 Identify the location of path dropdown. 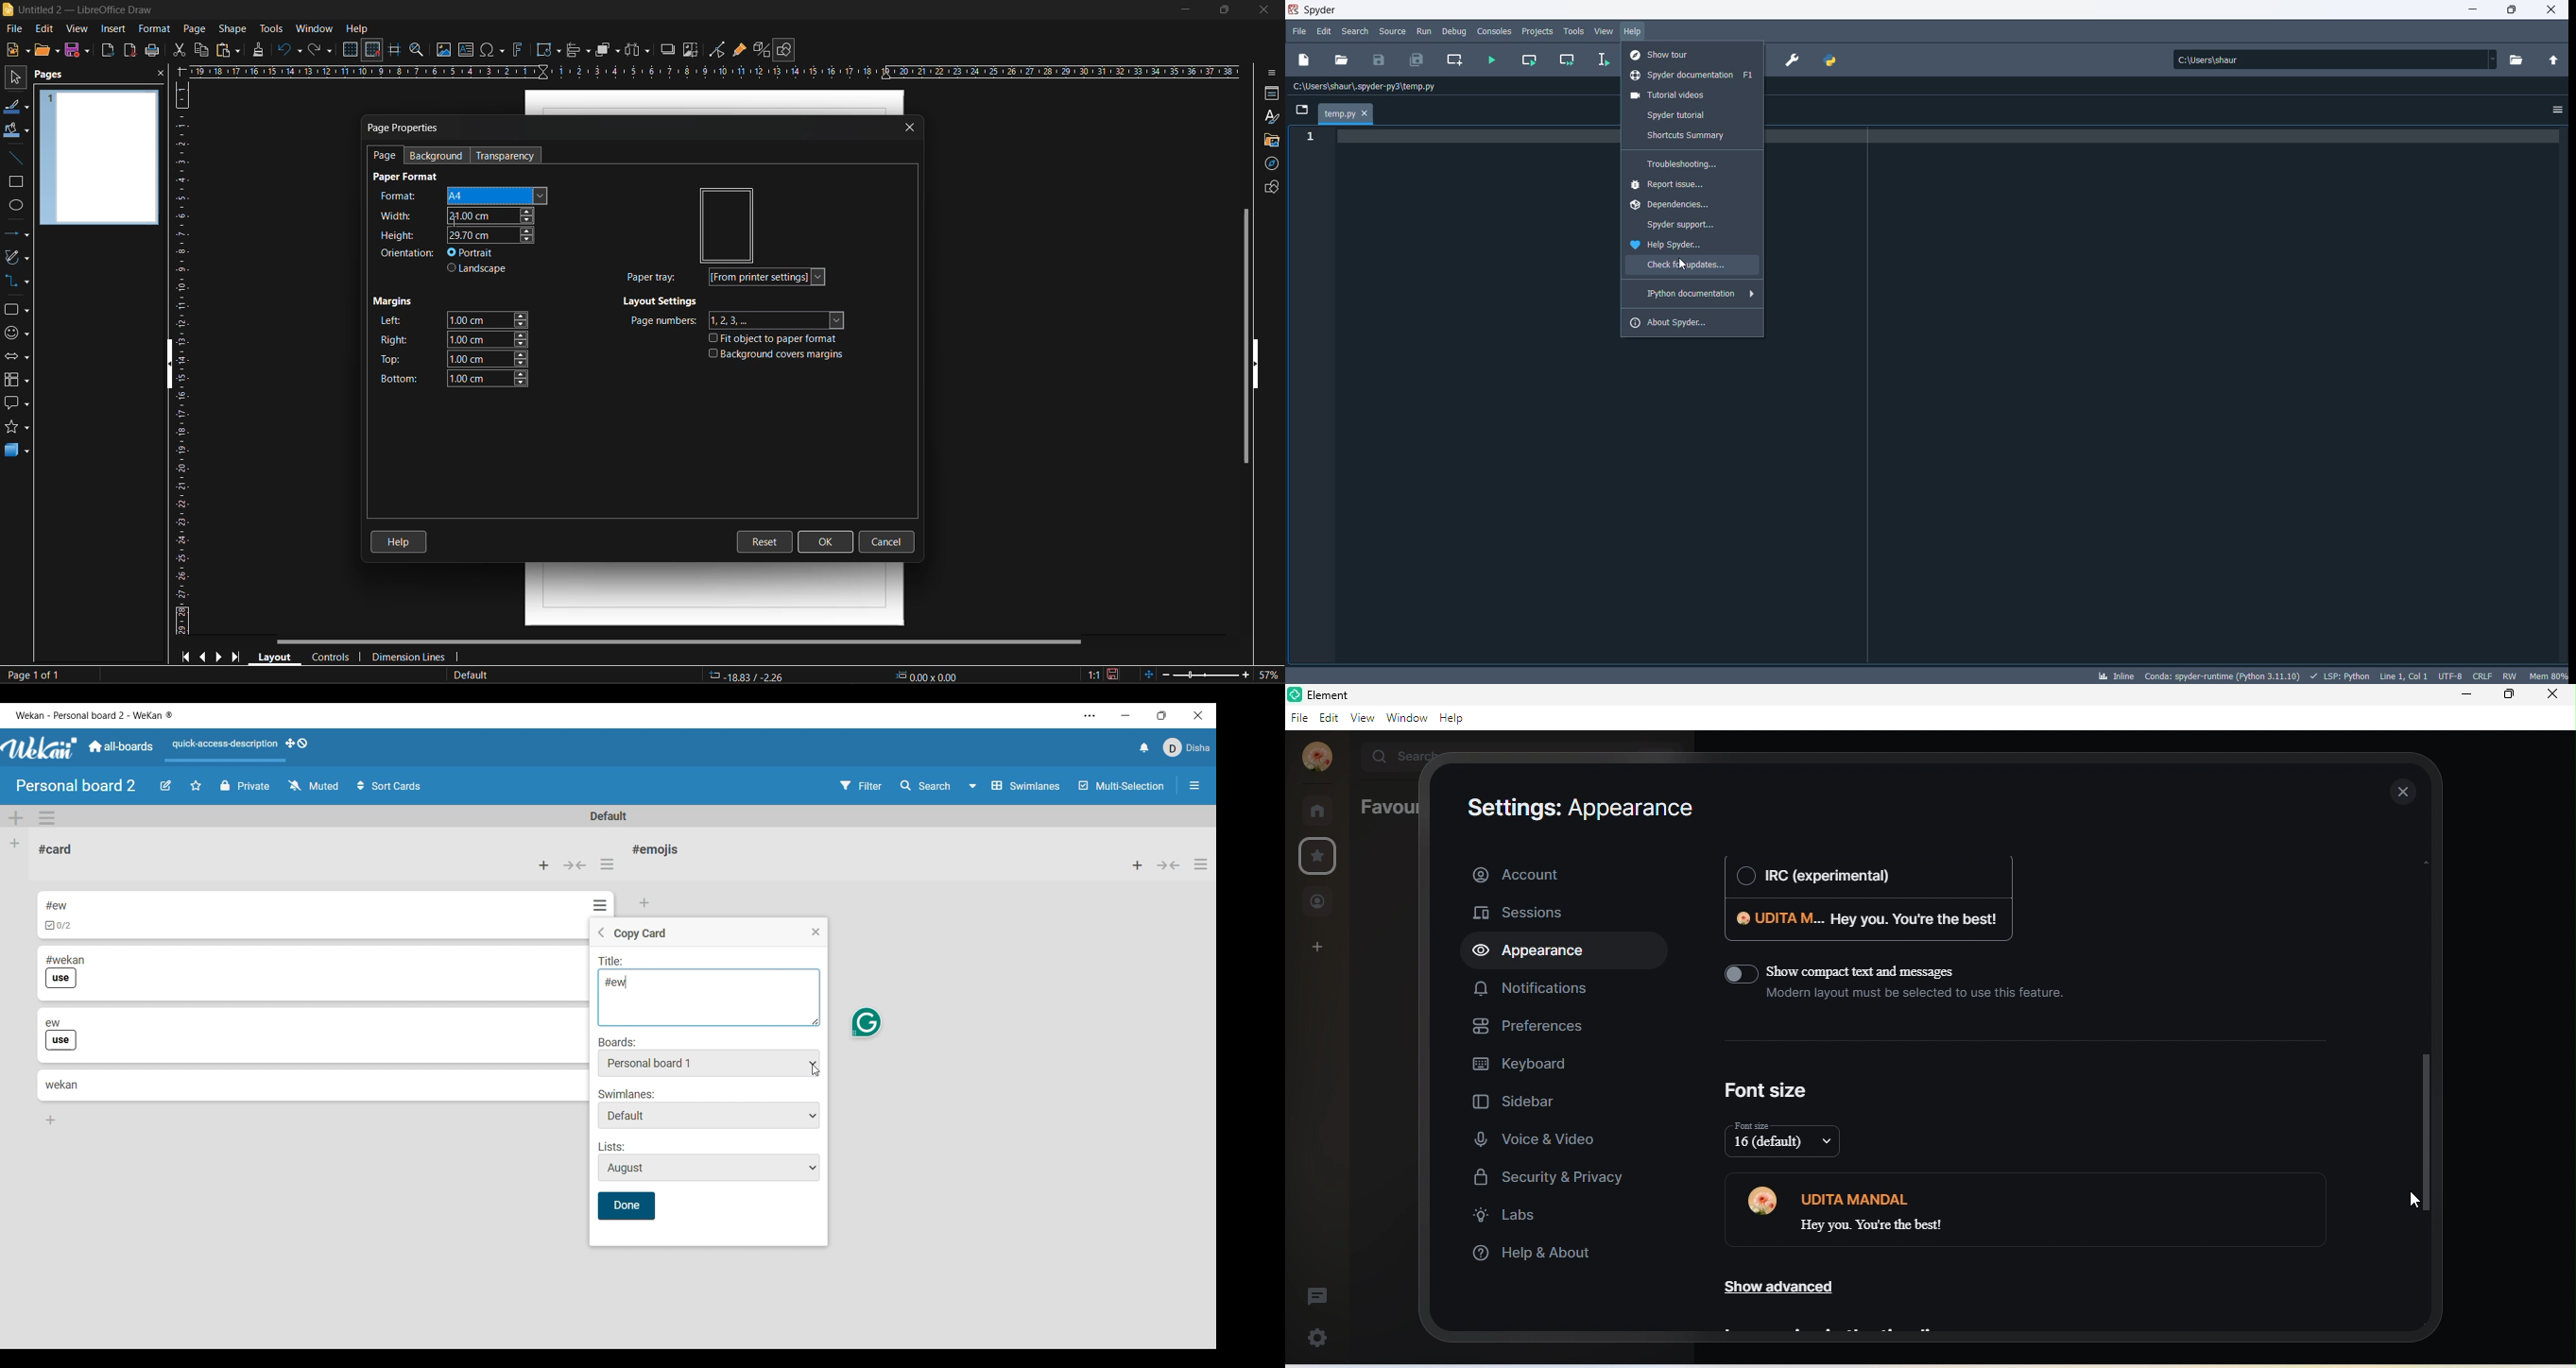
(2499, 59).